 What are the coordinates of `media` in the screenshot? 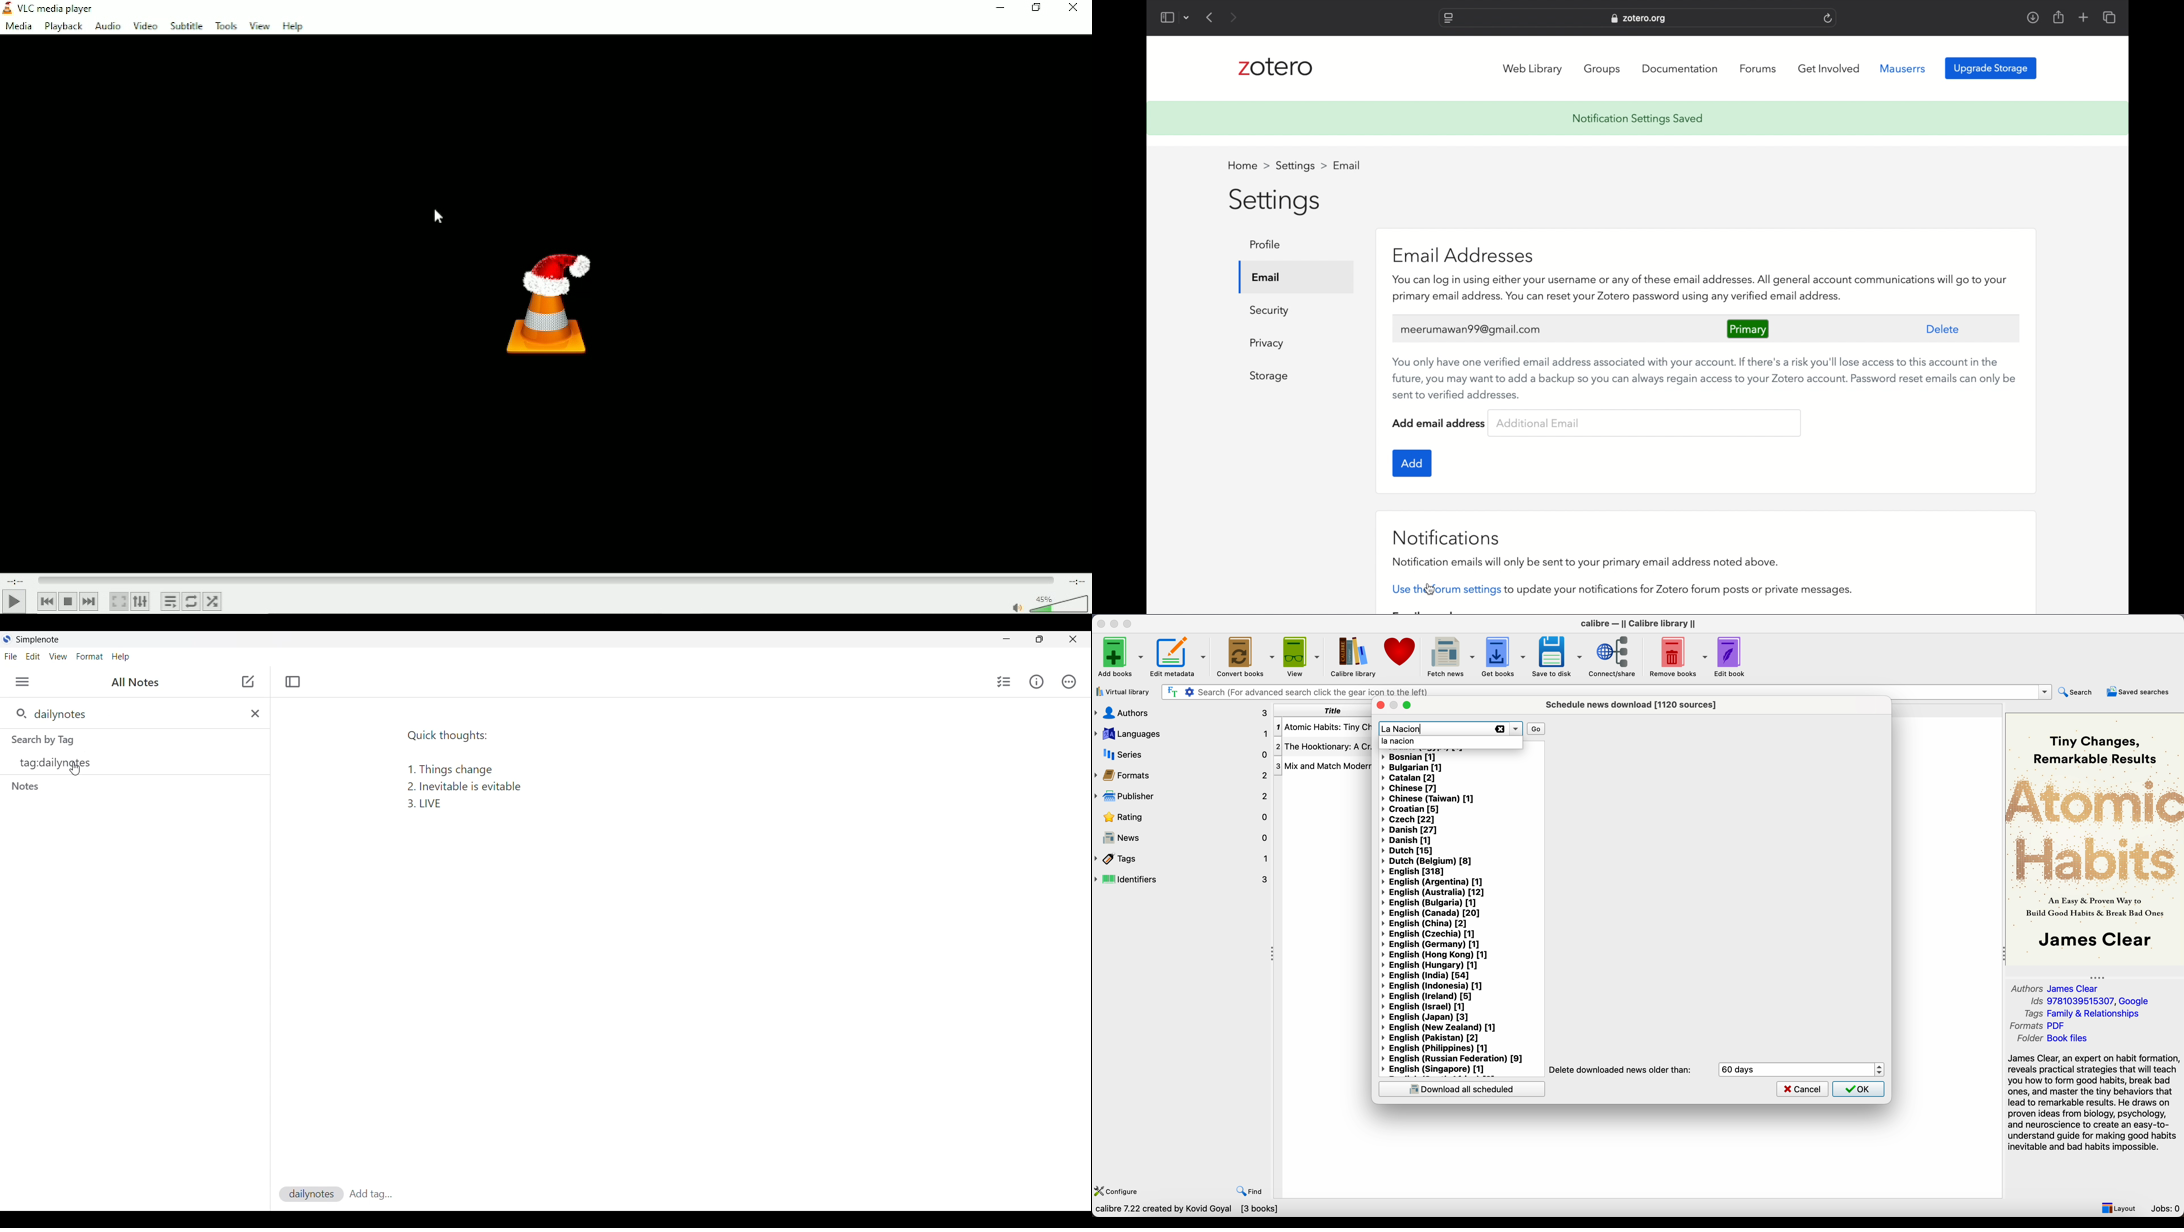 It's located at (18, 28).